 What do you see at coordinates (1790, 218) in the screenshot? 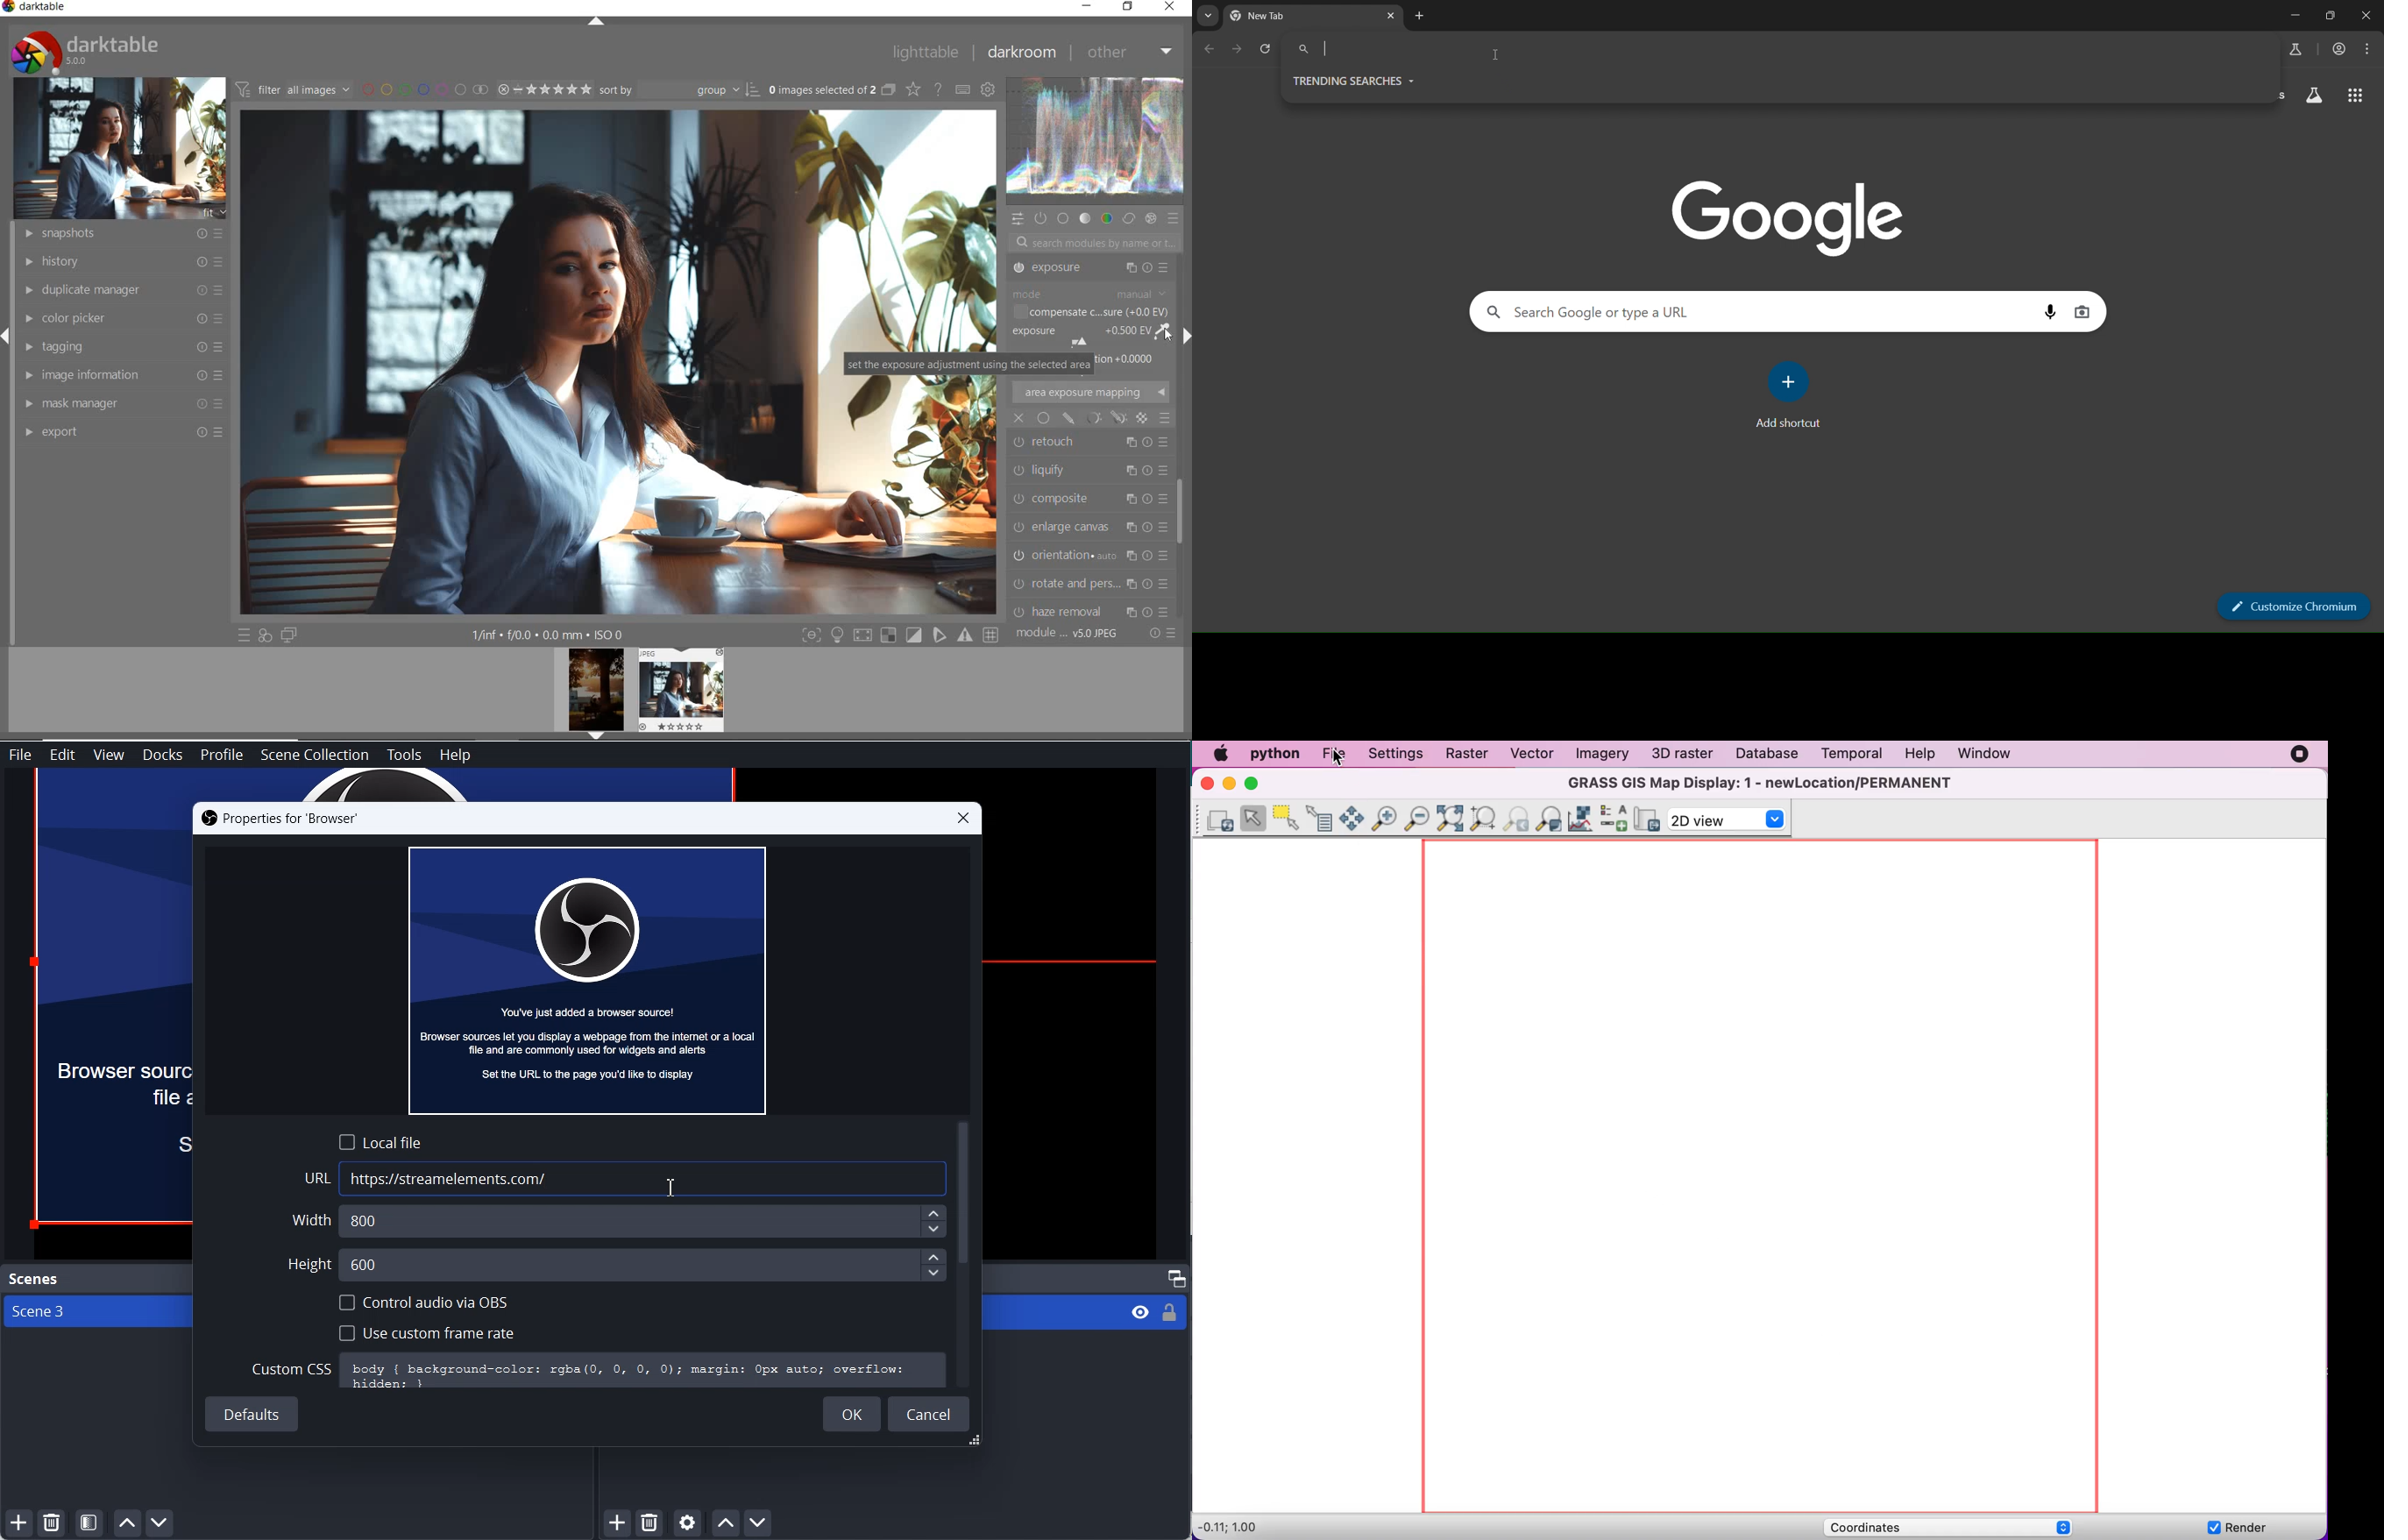
I see `image` at bounding box center [1790, 218].